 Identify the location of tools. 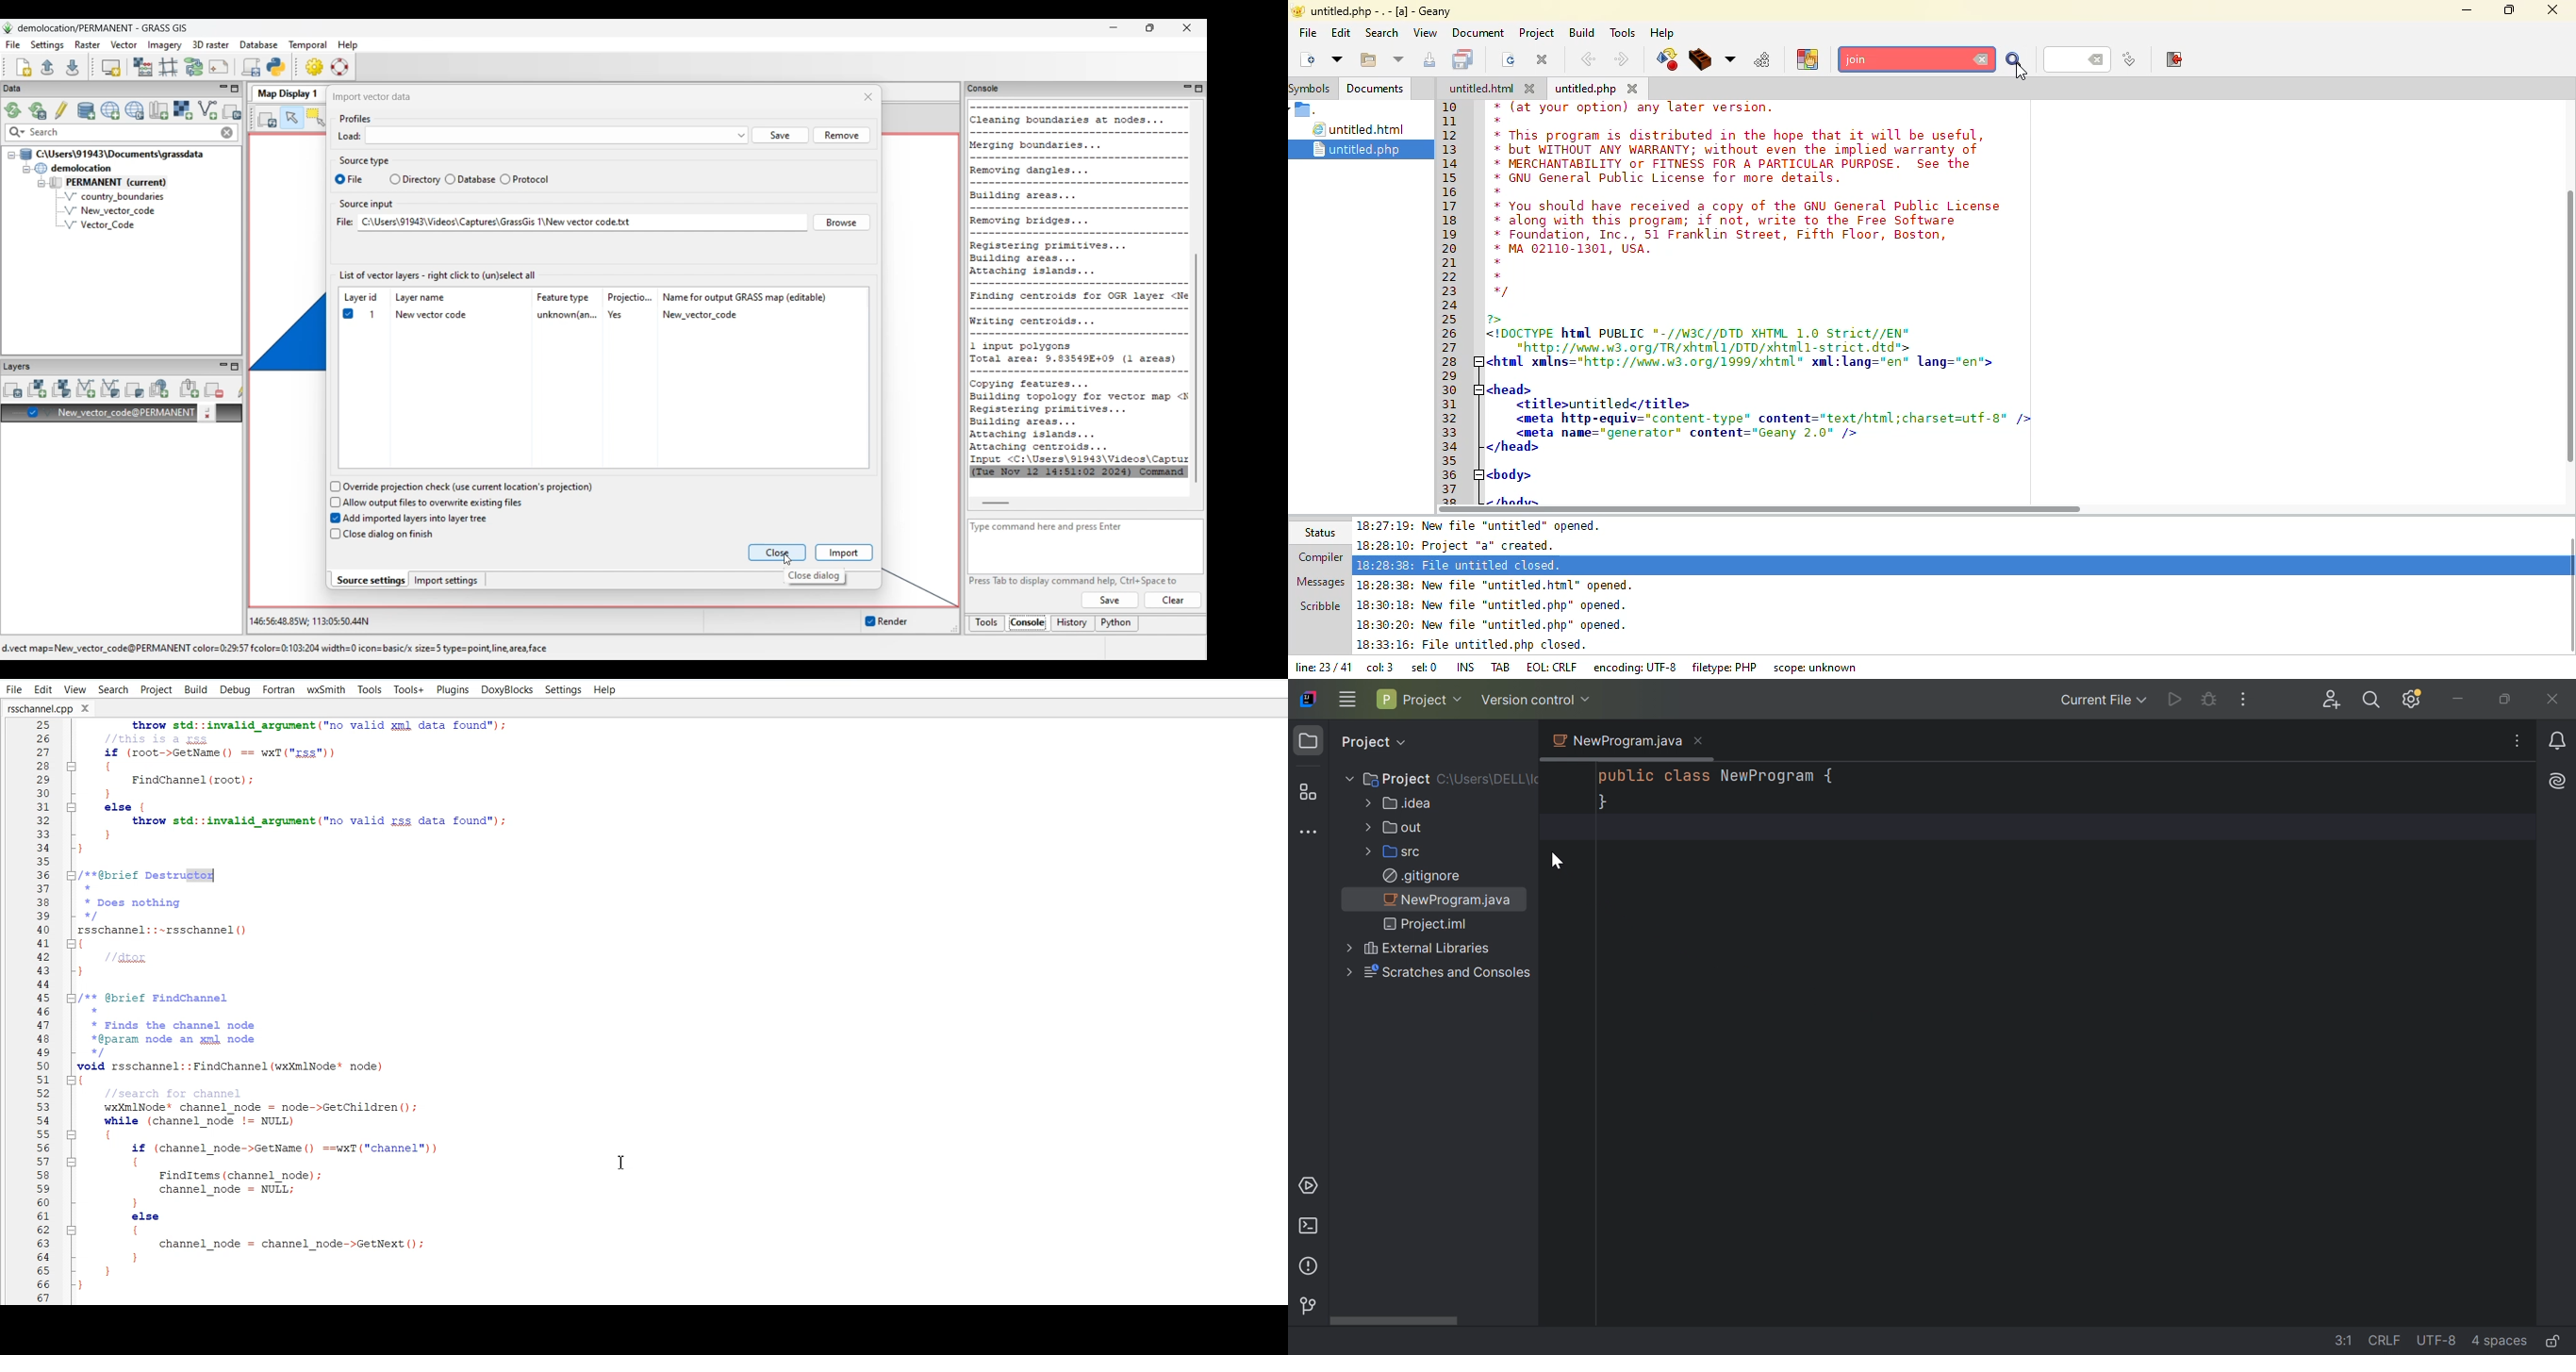
(1622, 32).